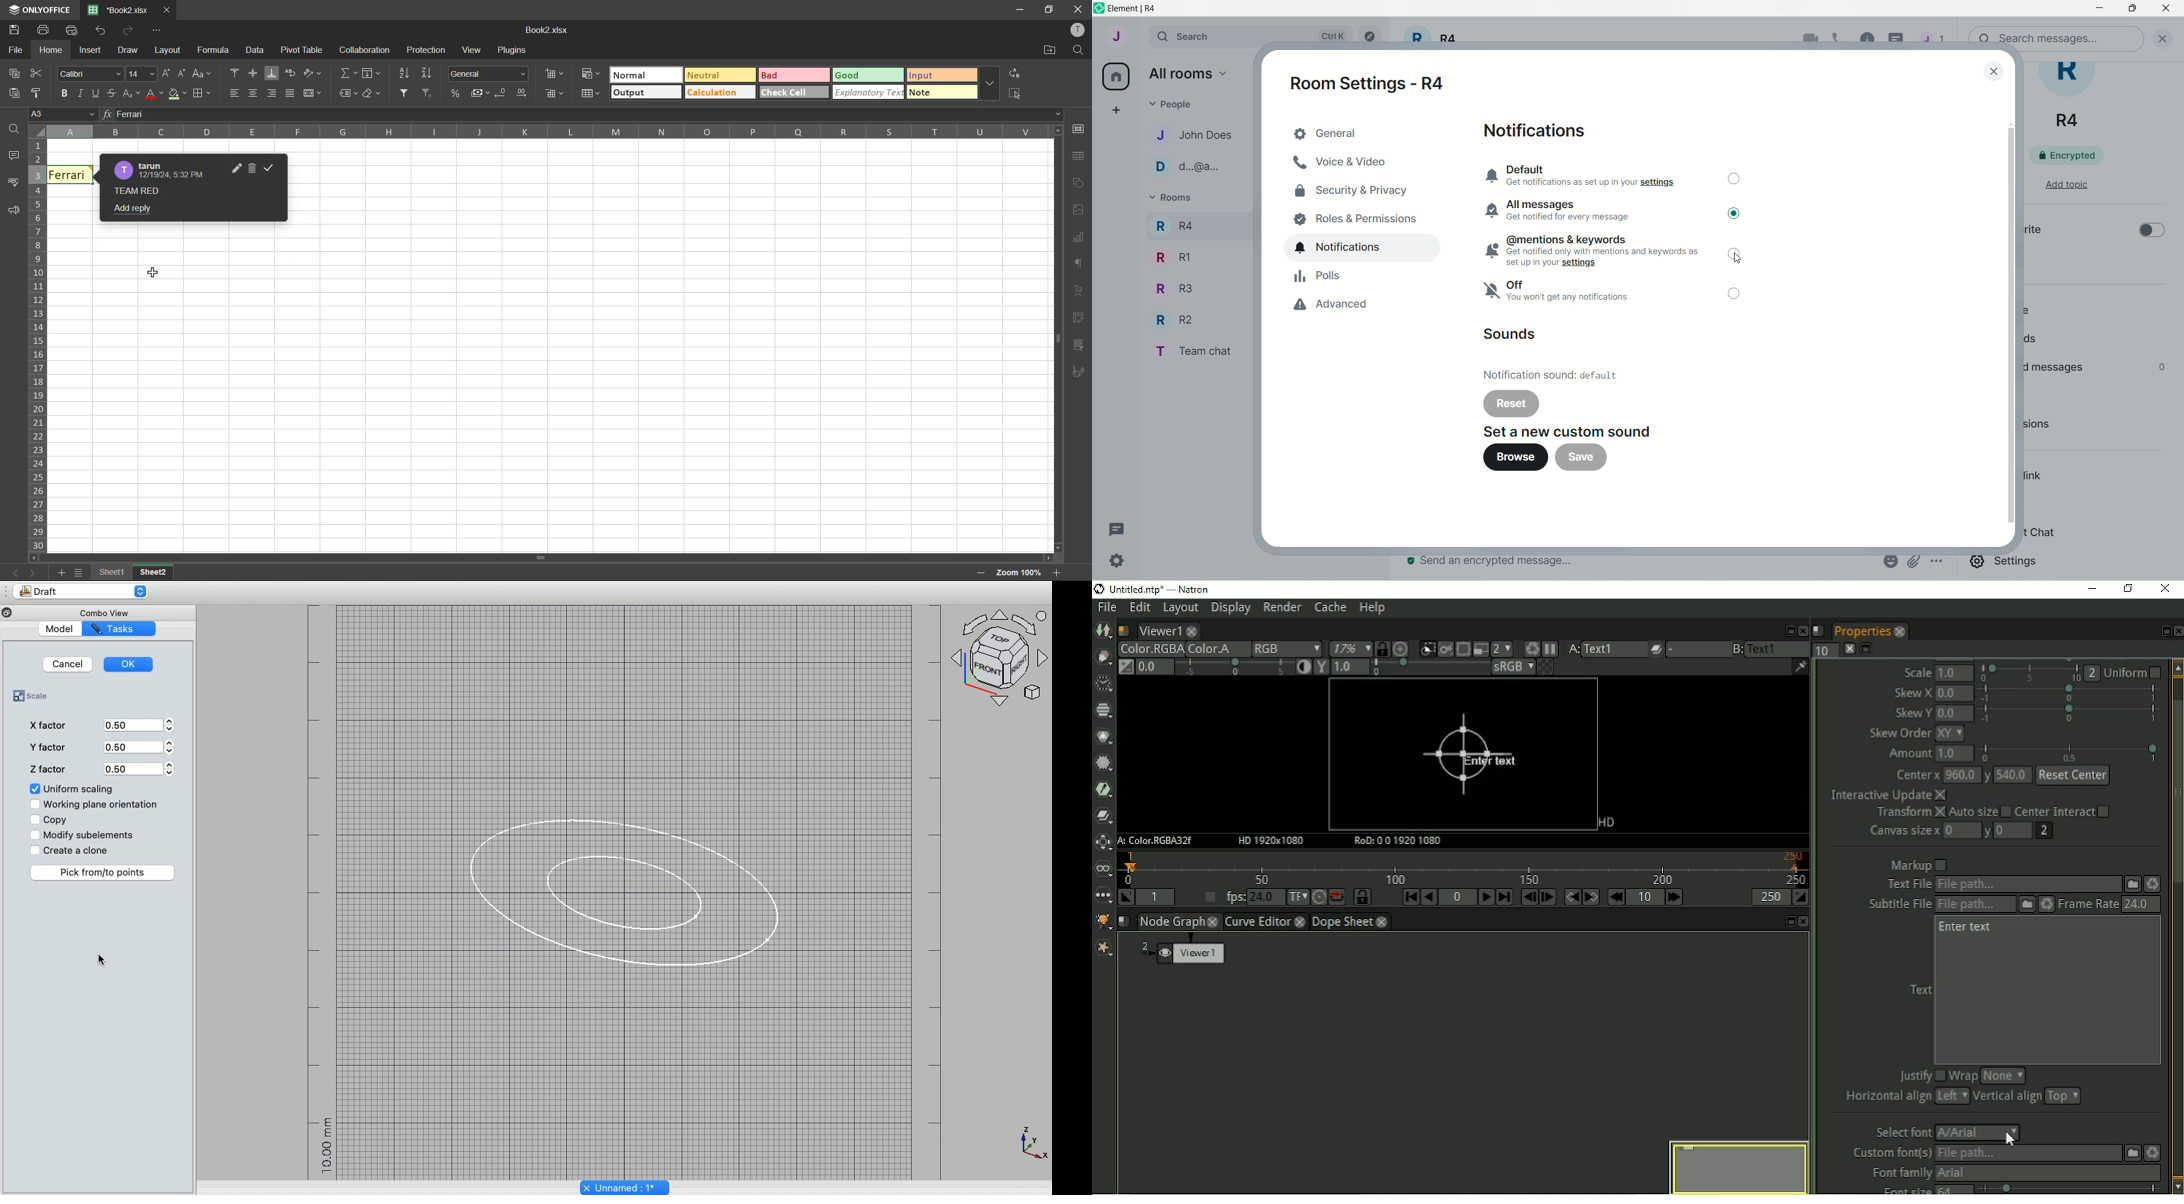 This screenshot has width=2184, height=1204. What do you see at coordinates (130, 31) in the screenshot?
I see `redo` at bounding box center [130, 31].